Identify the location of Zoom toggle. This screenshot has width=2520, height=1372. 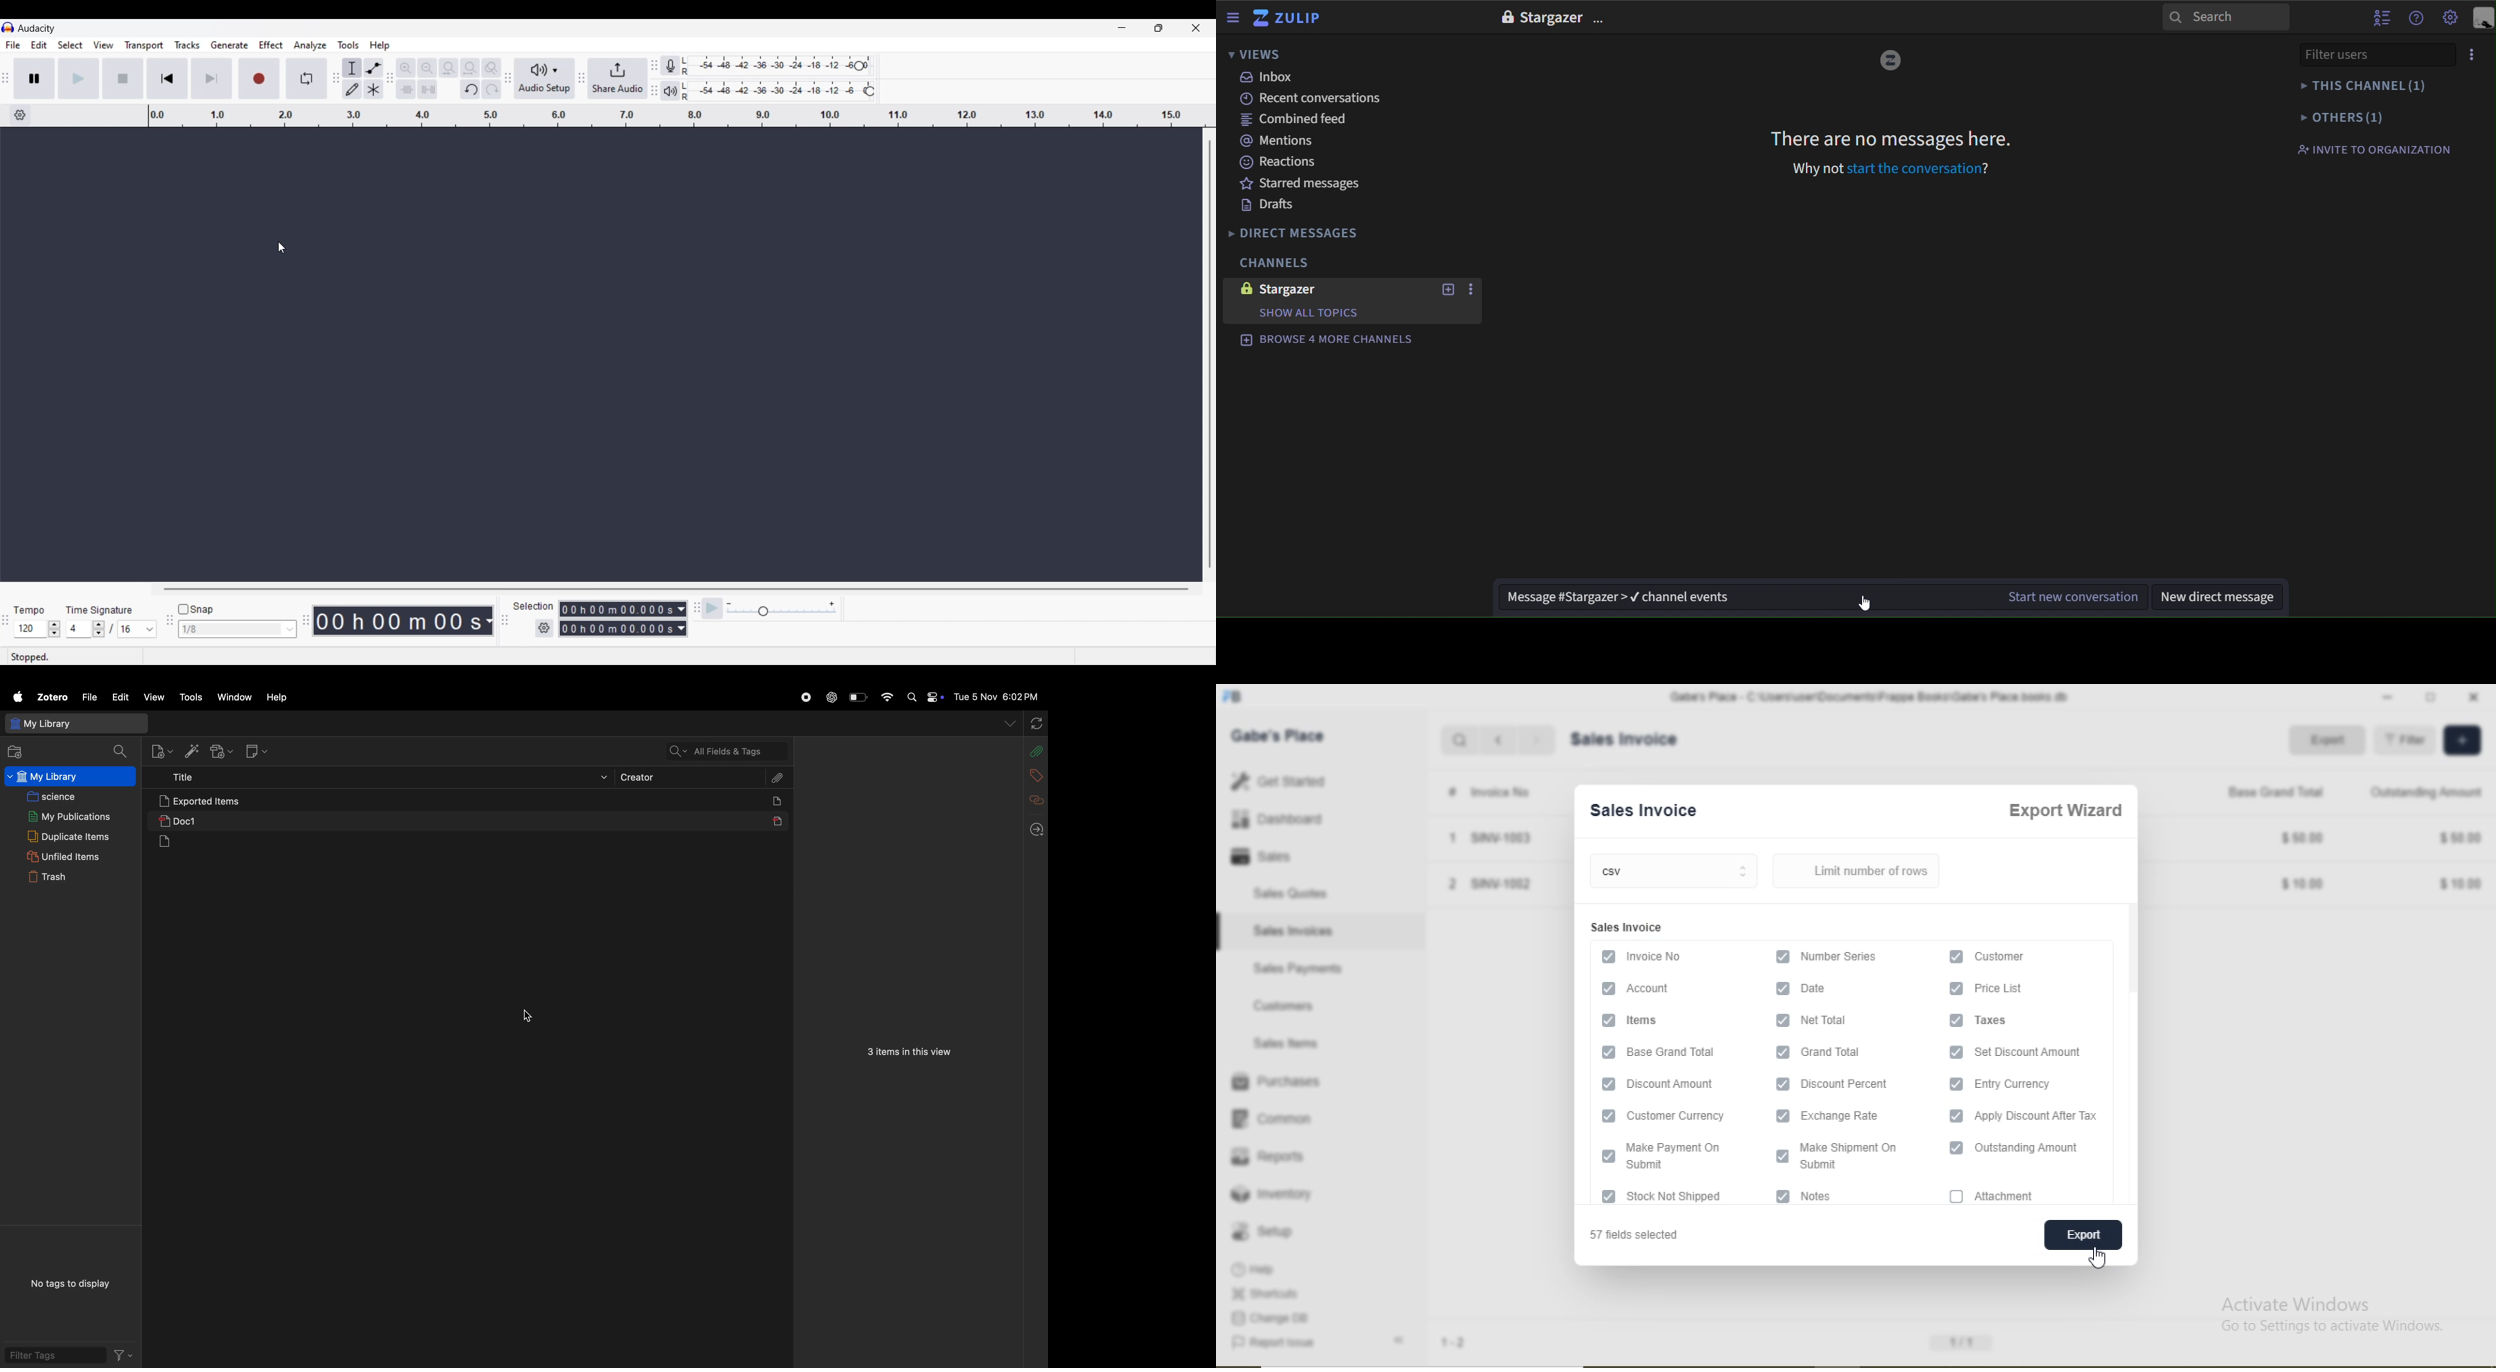
(491, 68).